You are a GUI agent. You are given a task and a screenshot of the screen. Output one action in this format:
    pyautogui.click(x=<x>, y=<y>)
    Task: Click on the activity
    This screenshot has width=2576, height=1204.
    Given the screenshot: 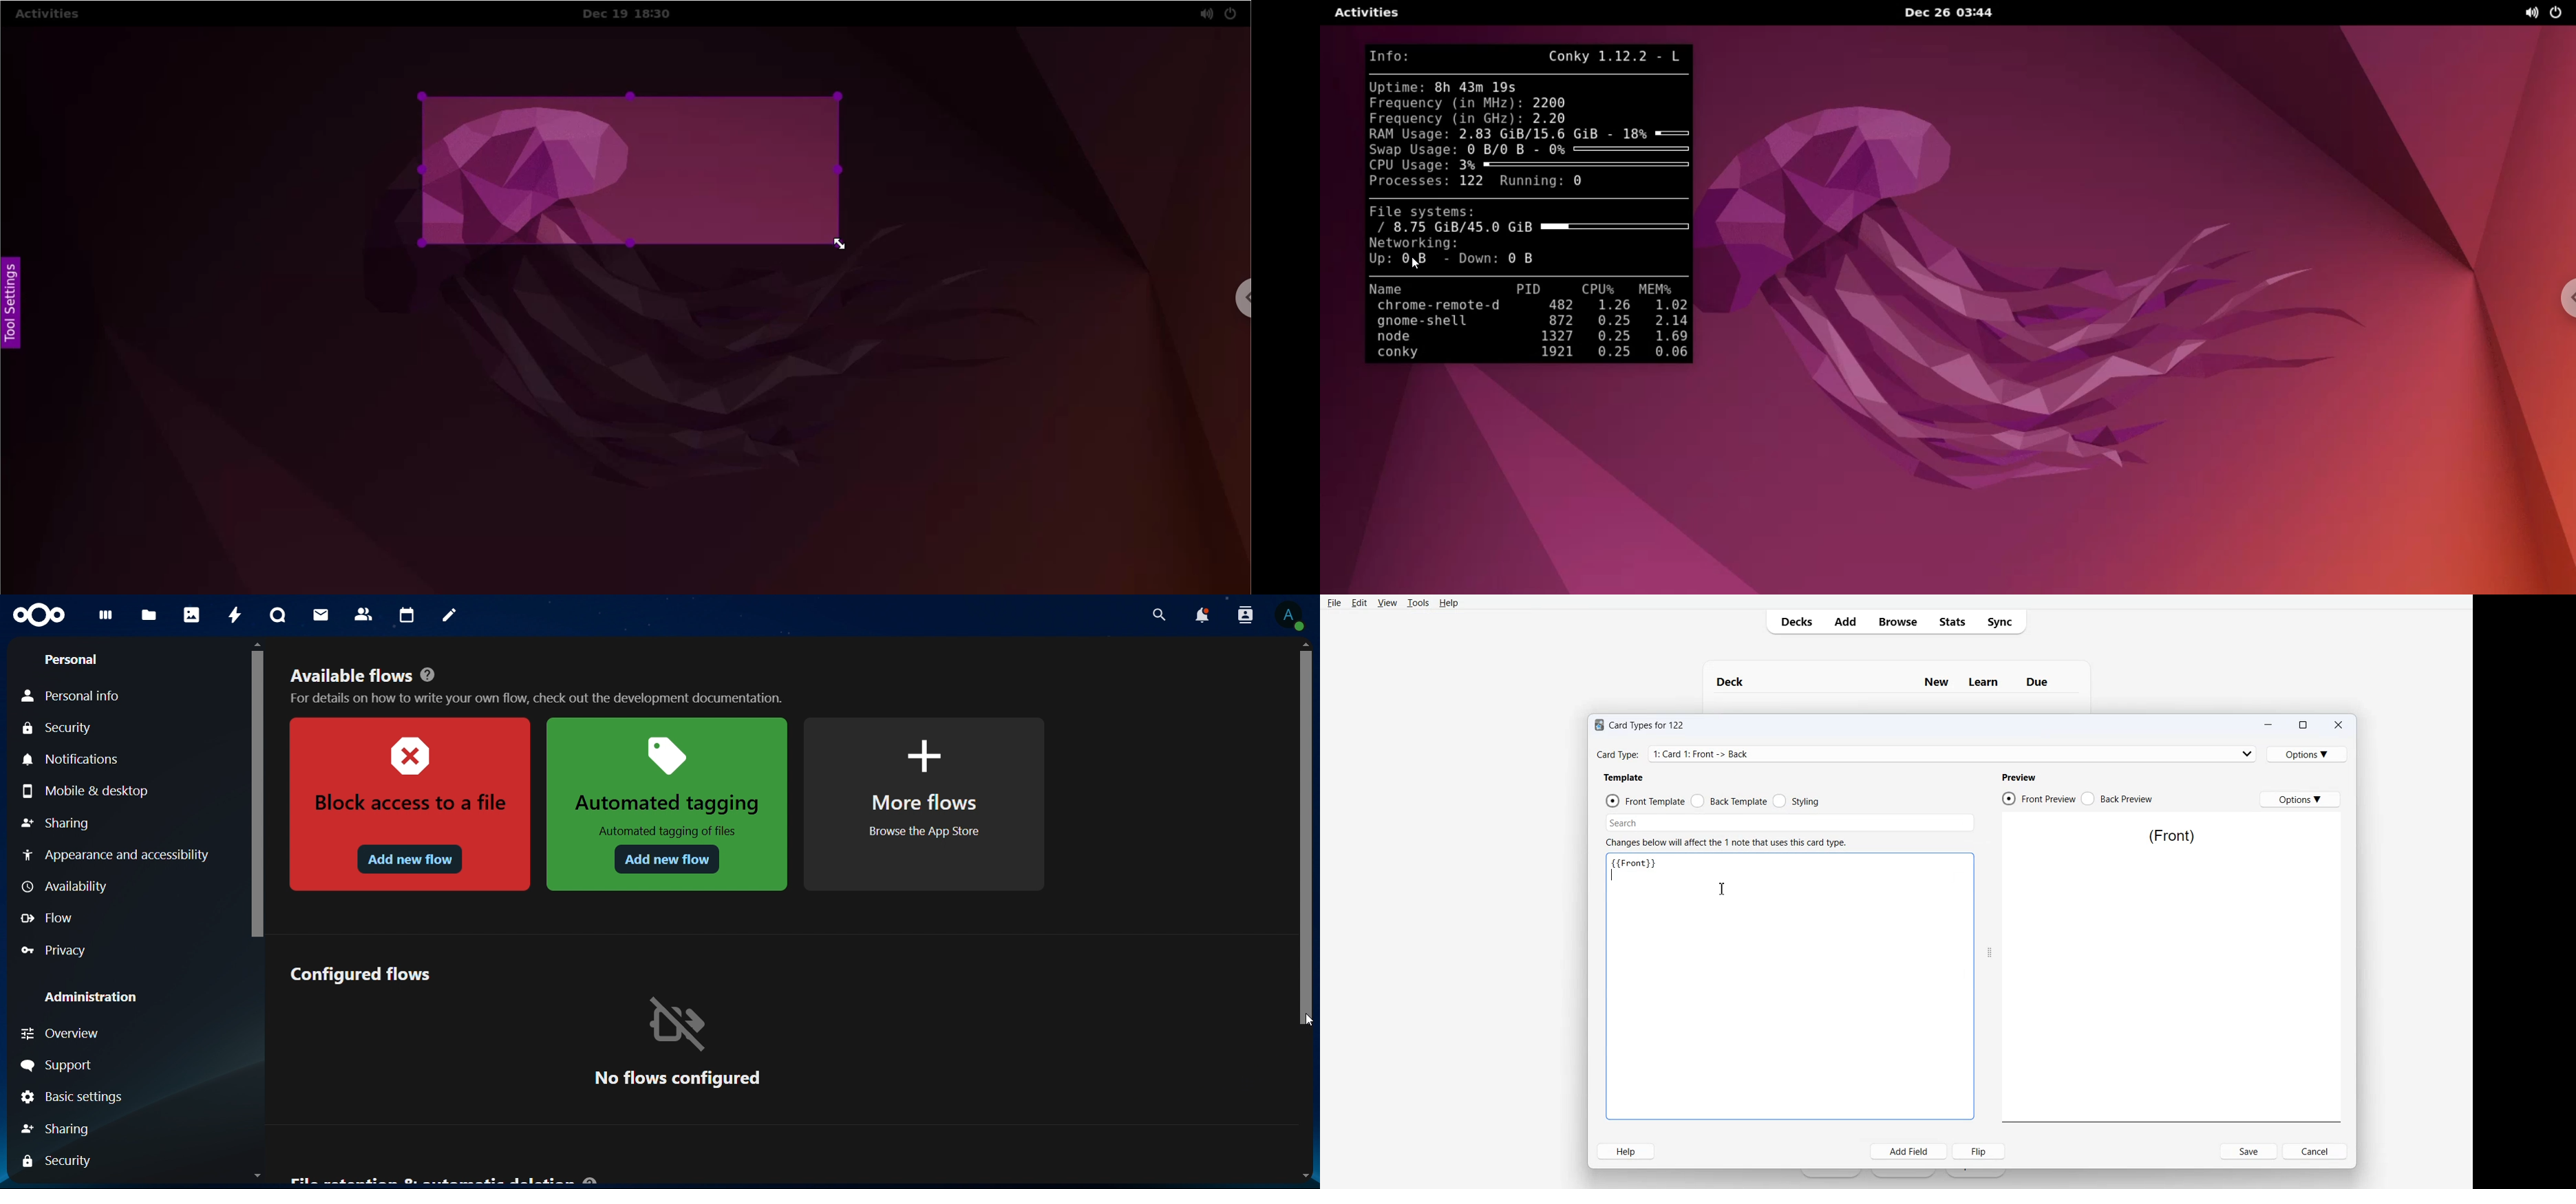 What is the action you would take?
    pyautogui.click(x=237, y=615)
    